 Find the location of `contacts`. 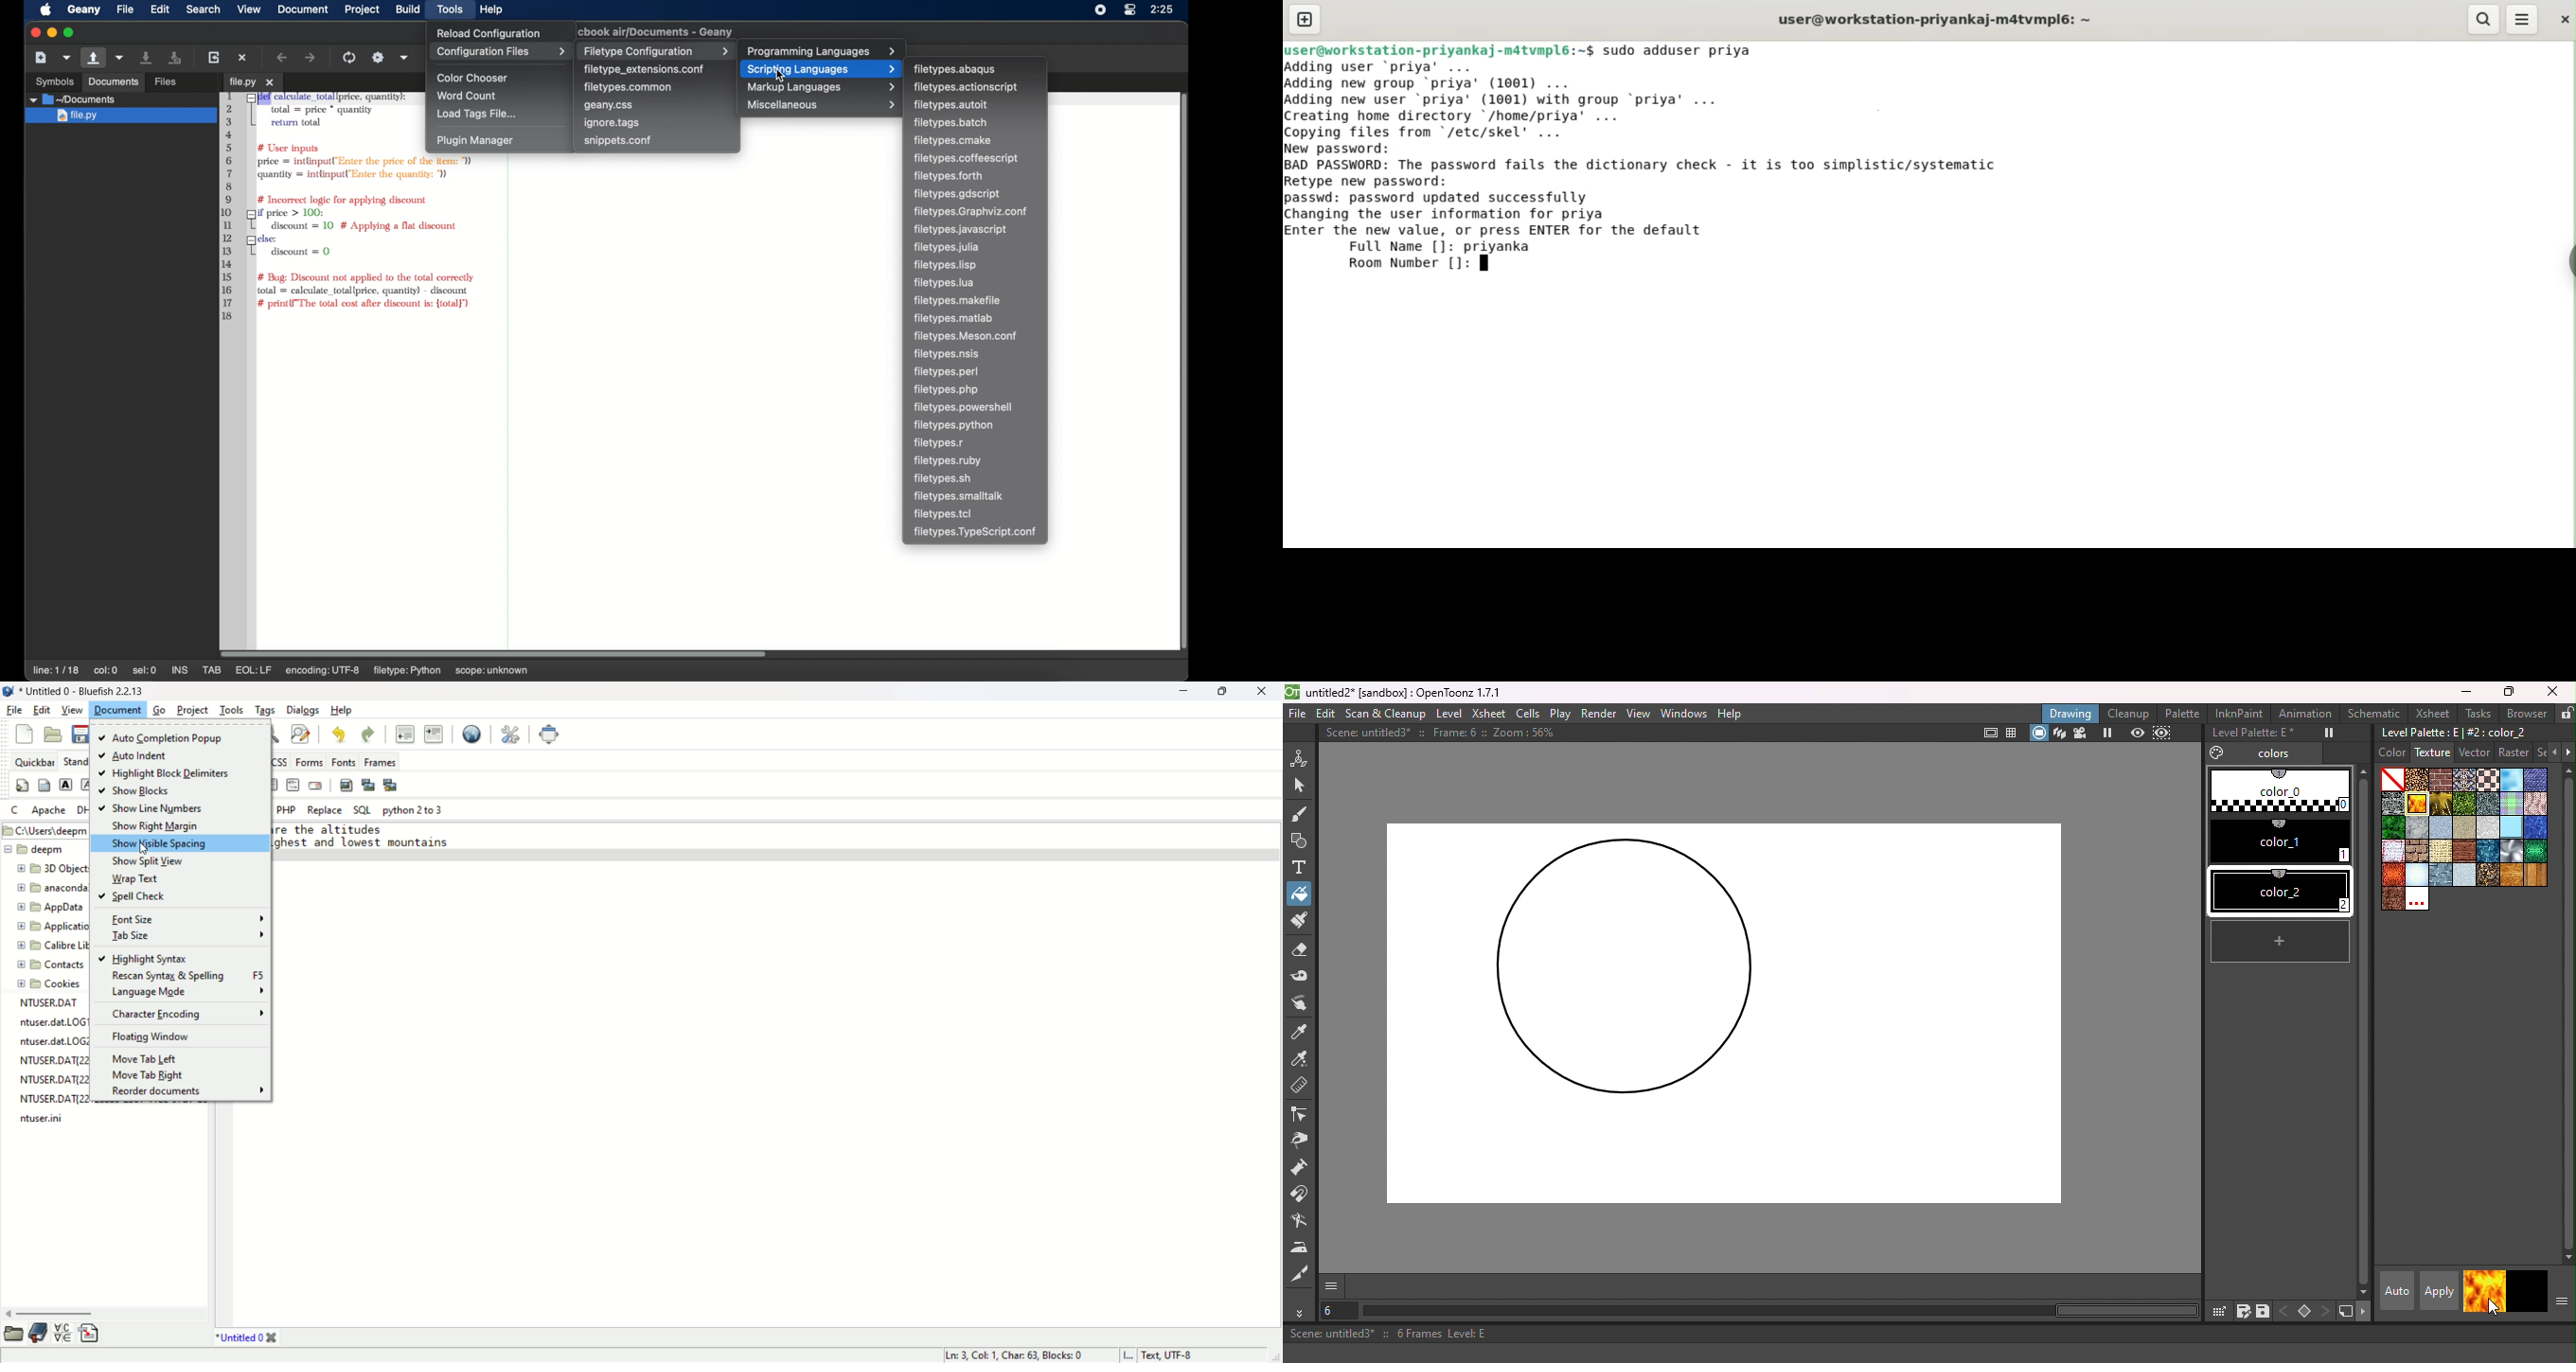

contacts is located at coordinates (49, 963).